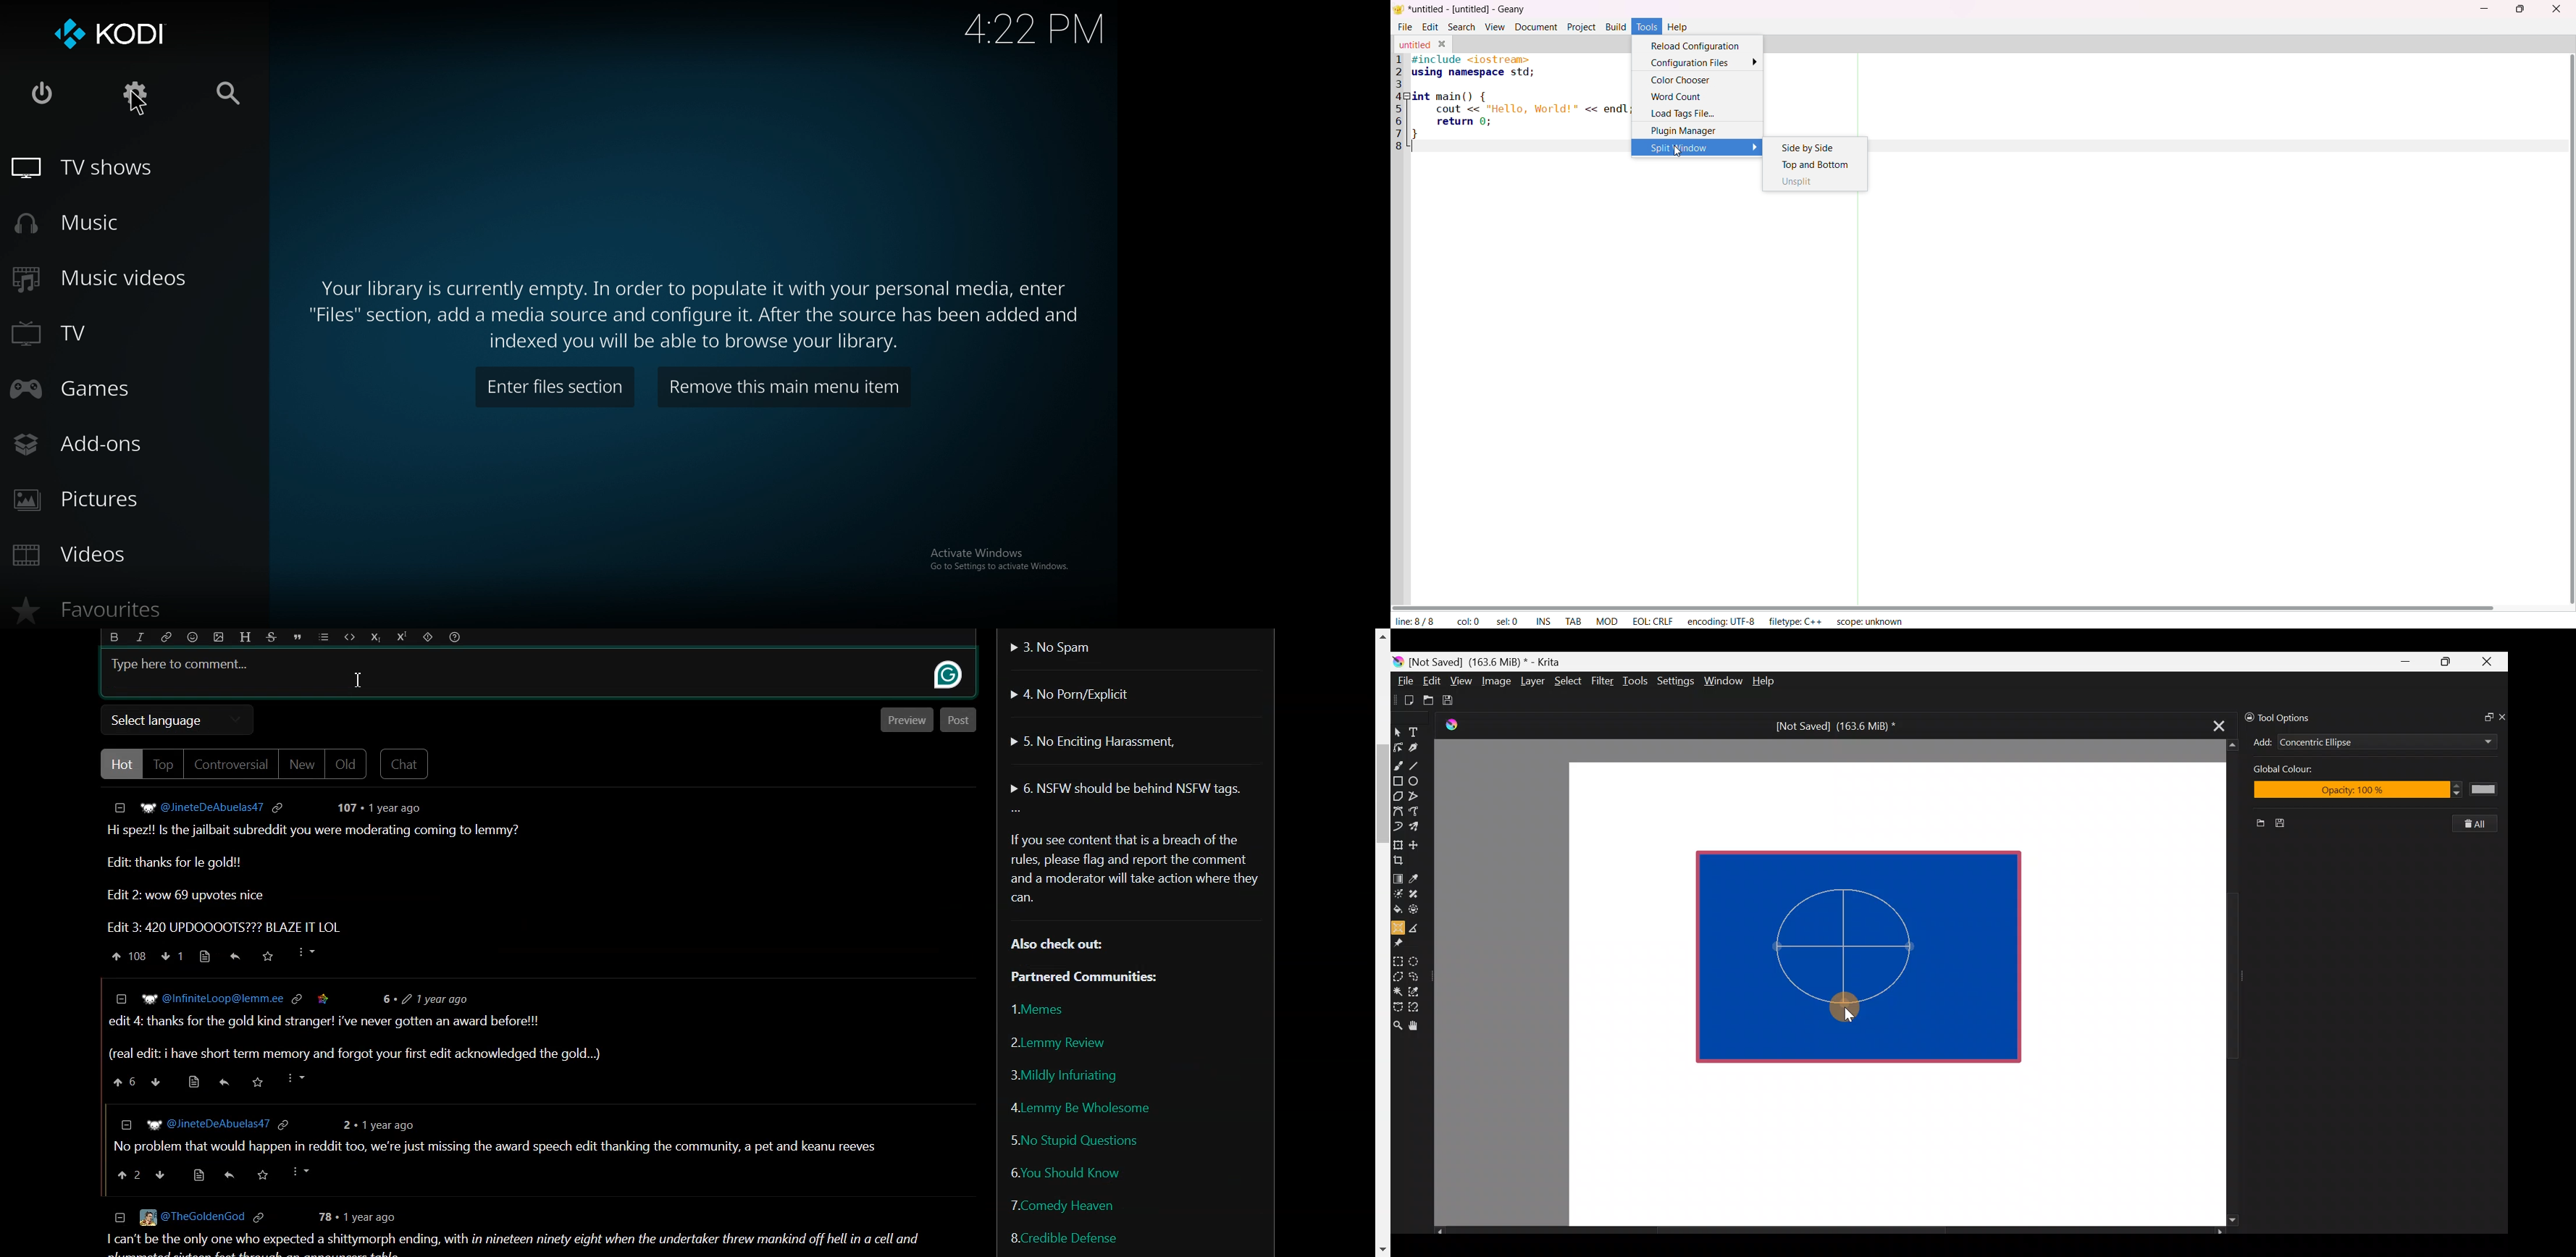 The height and width of the screenshot is (1260, 2576). What do you see at coordinates (1603, 680) in the screenshot?
I see `Filter` at bounding box center [1603, 680].